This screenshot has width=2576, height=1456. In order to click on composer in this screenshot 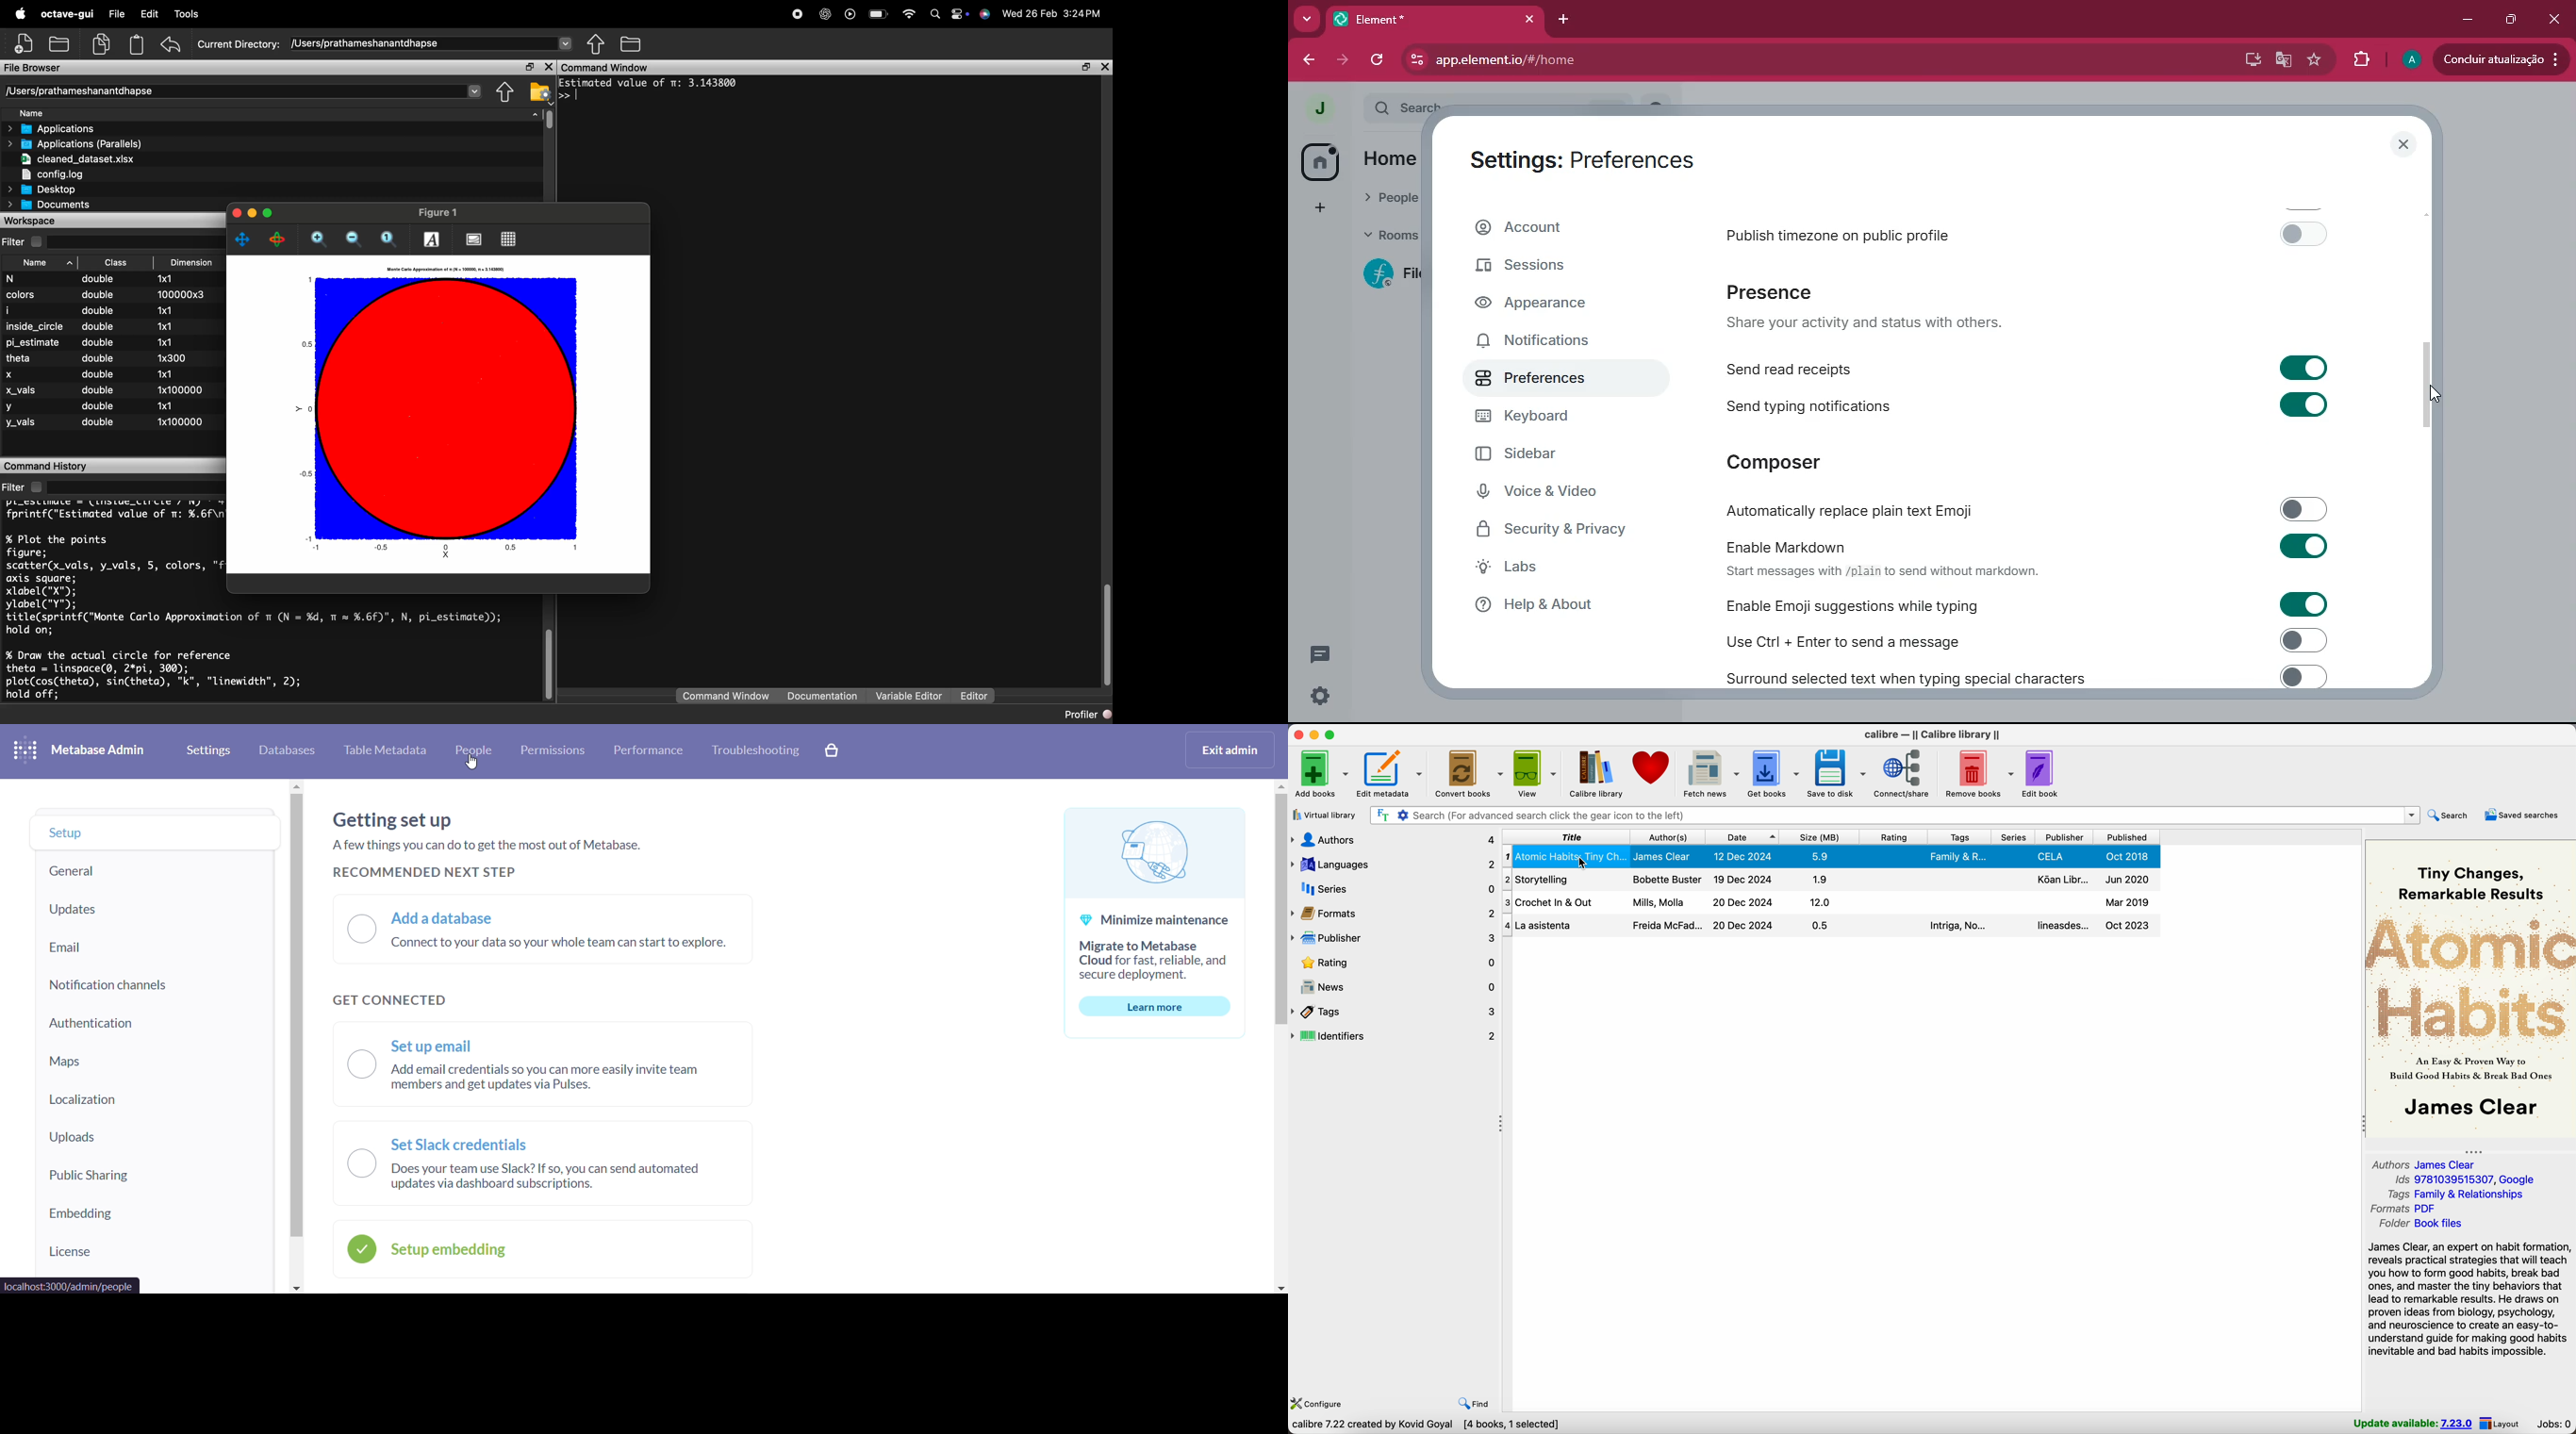, I will do `click(1777, 461)`.